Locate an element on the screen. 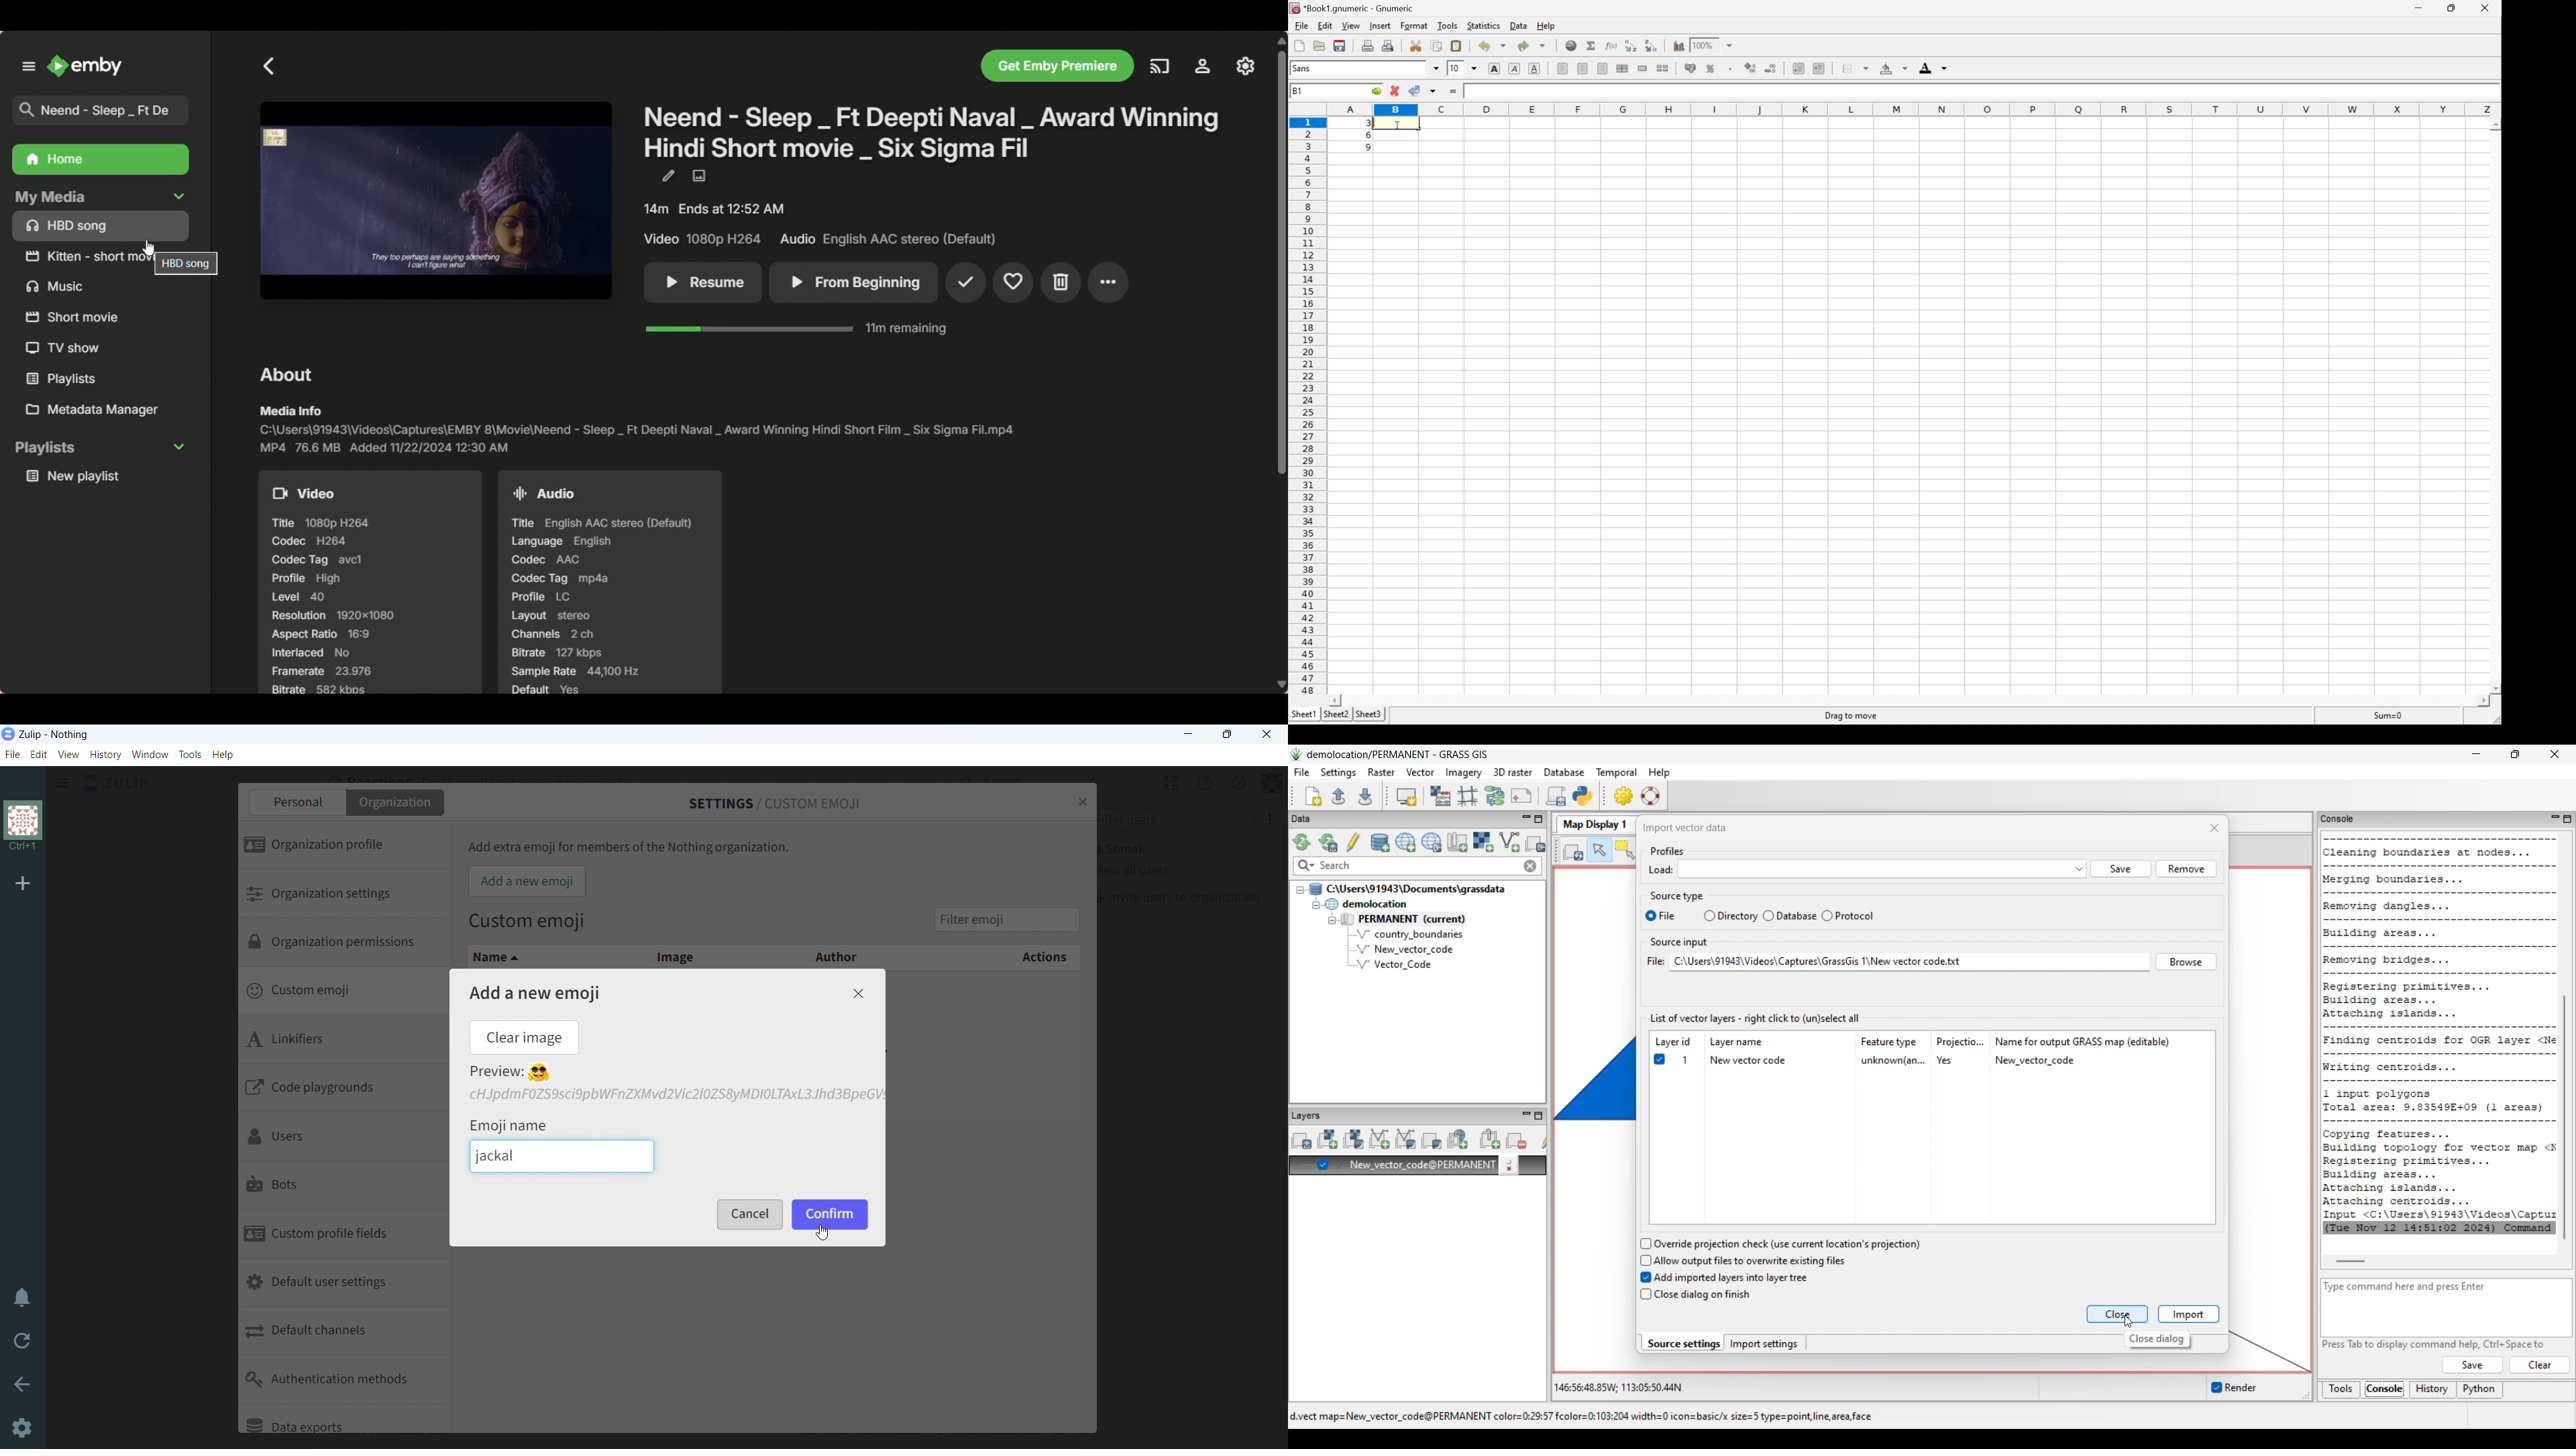 The height and width of the screenshot is (1456, 2576). default channels is located at coordinates (345, 1332).